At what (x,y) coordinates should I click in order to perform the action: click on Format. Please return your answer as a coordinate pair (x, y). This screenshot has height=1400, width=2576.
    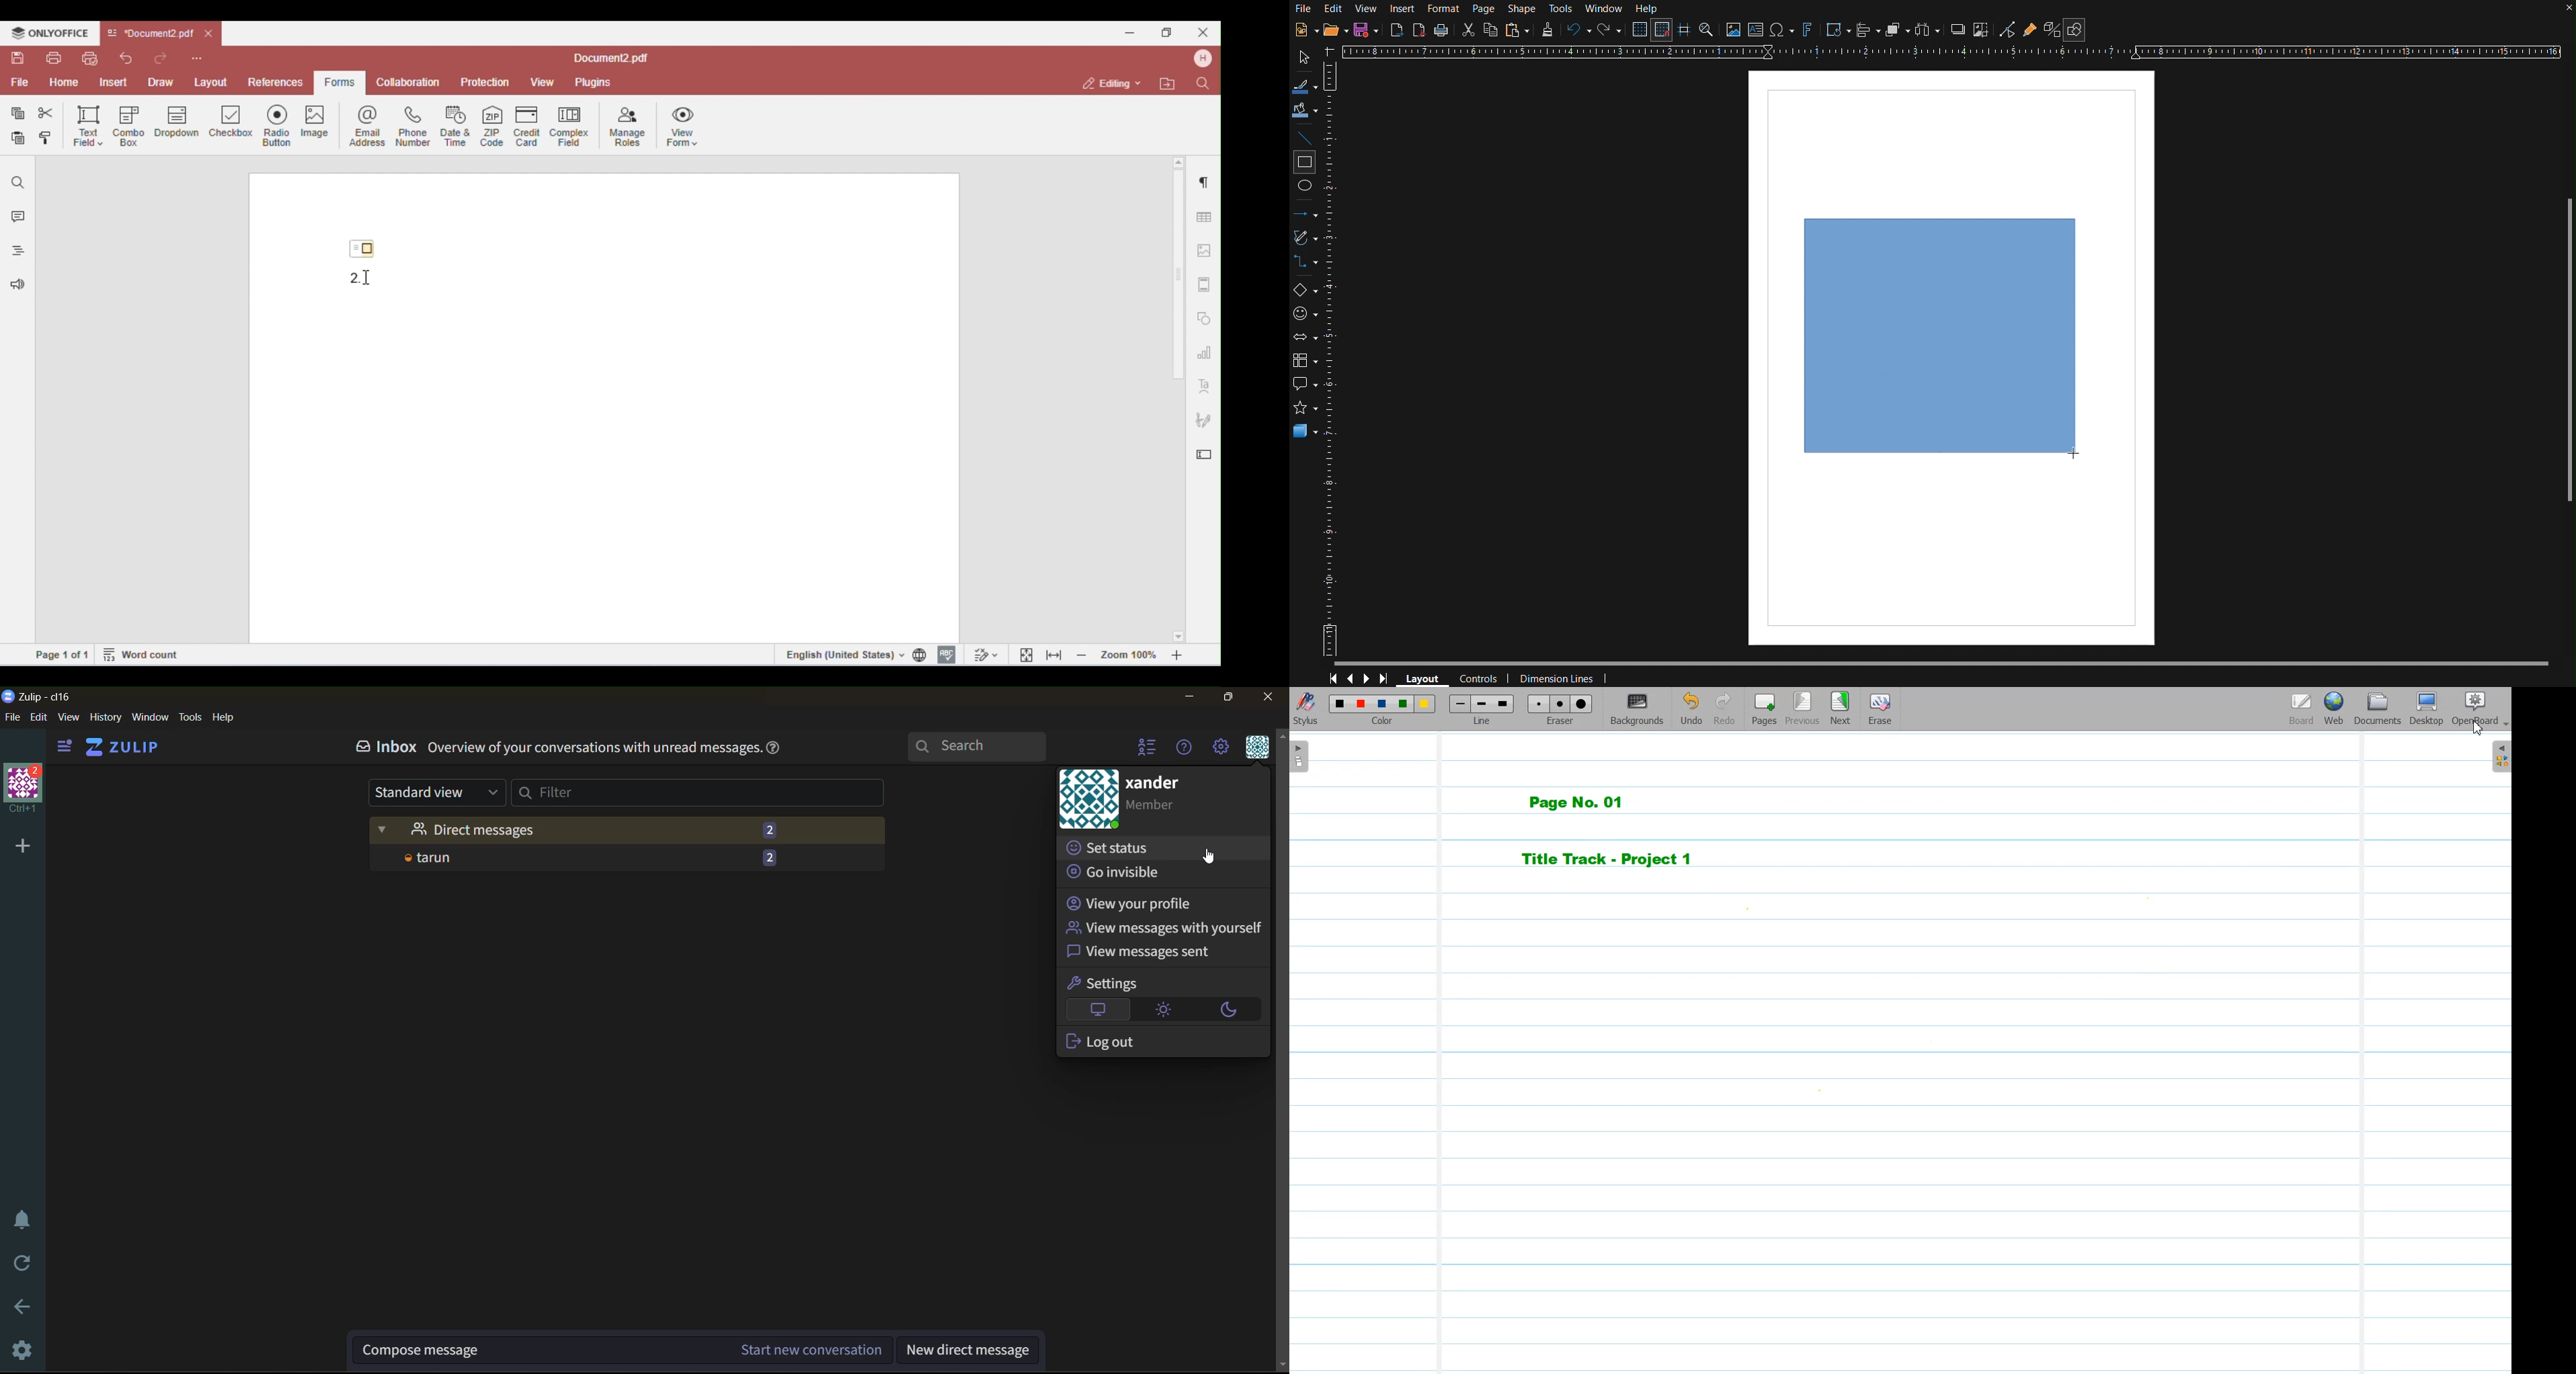
    Looking at the image, I should click on (1442, 9).